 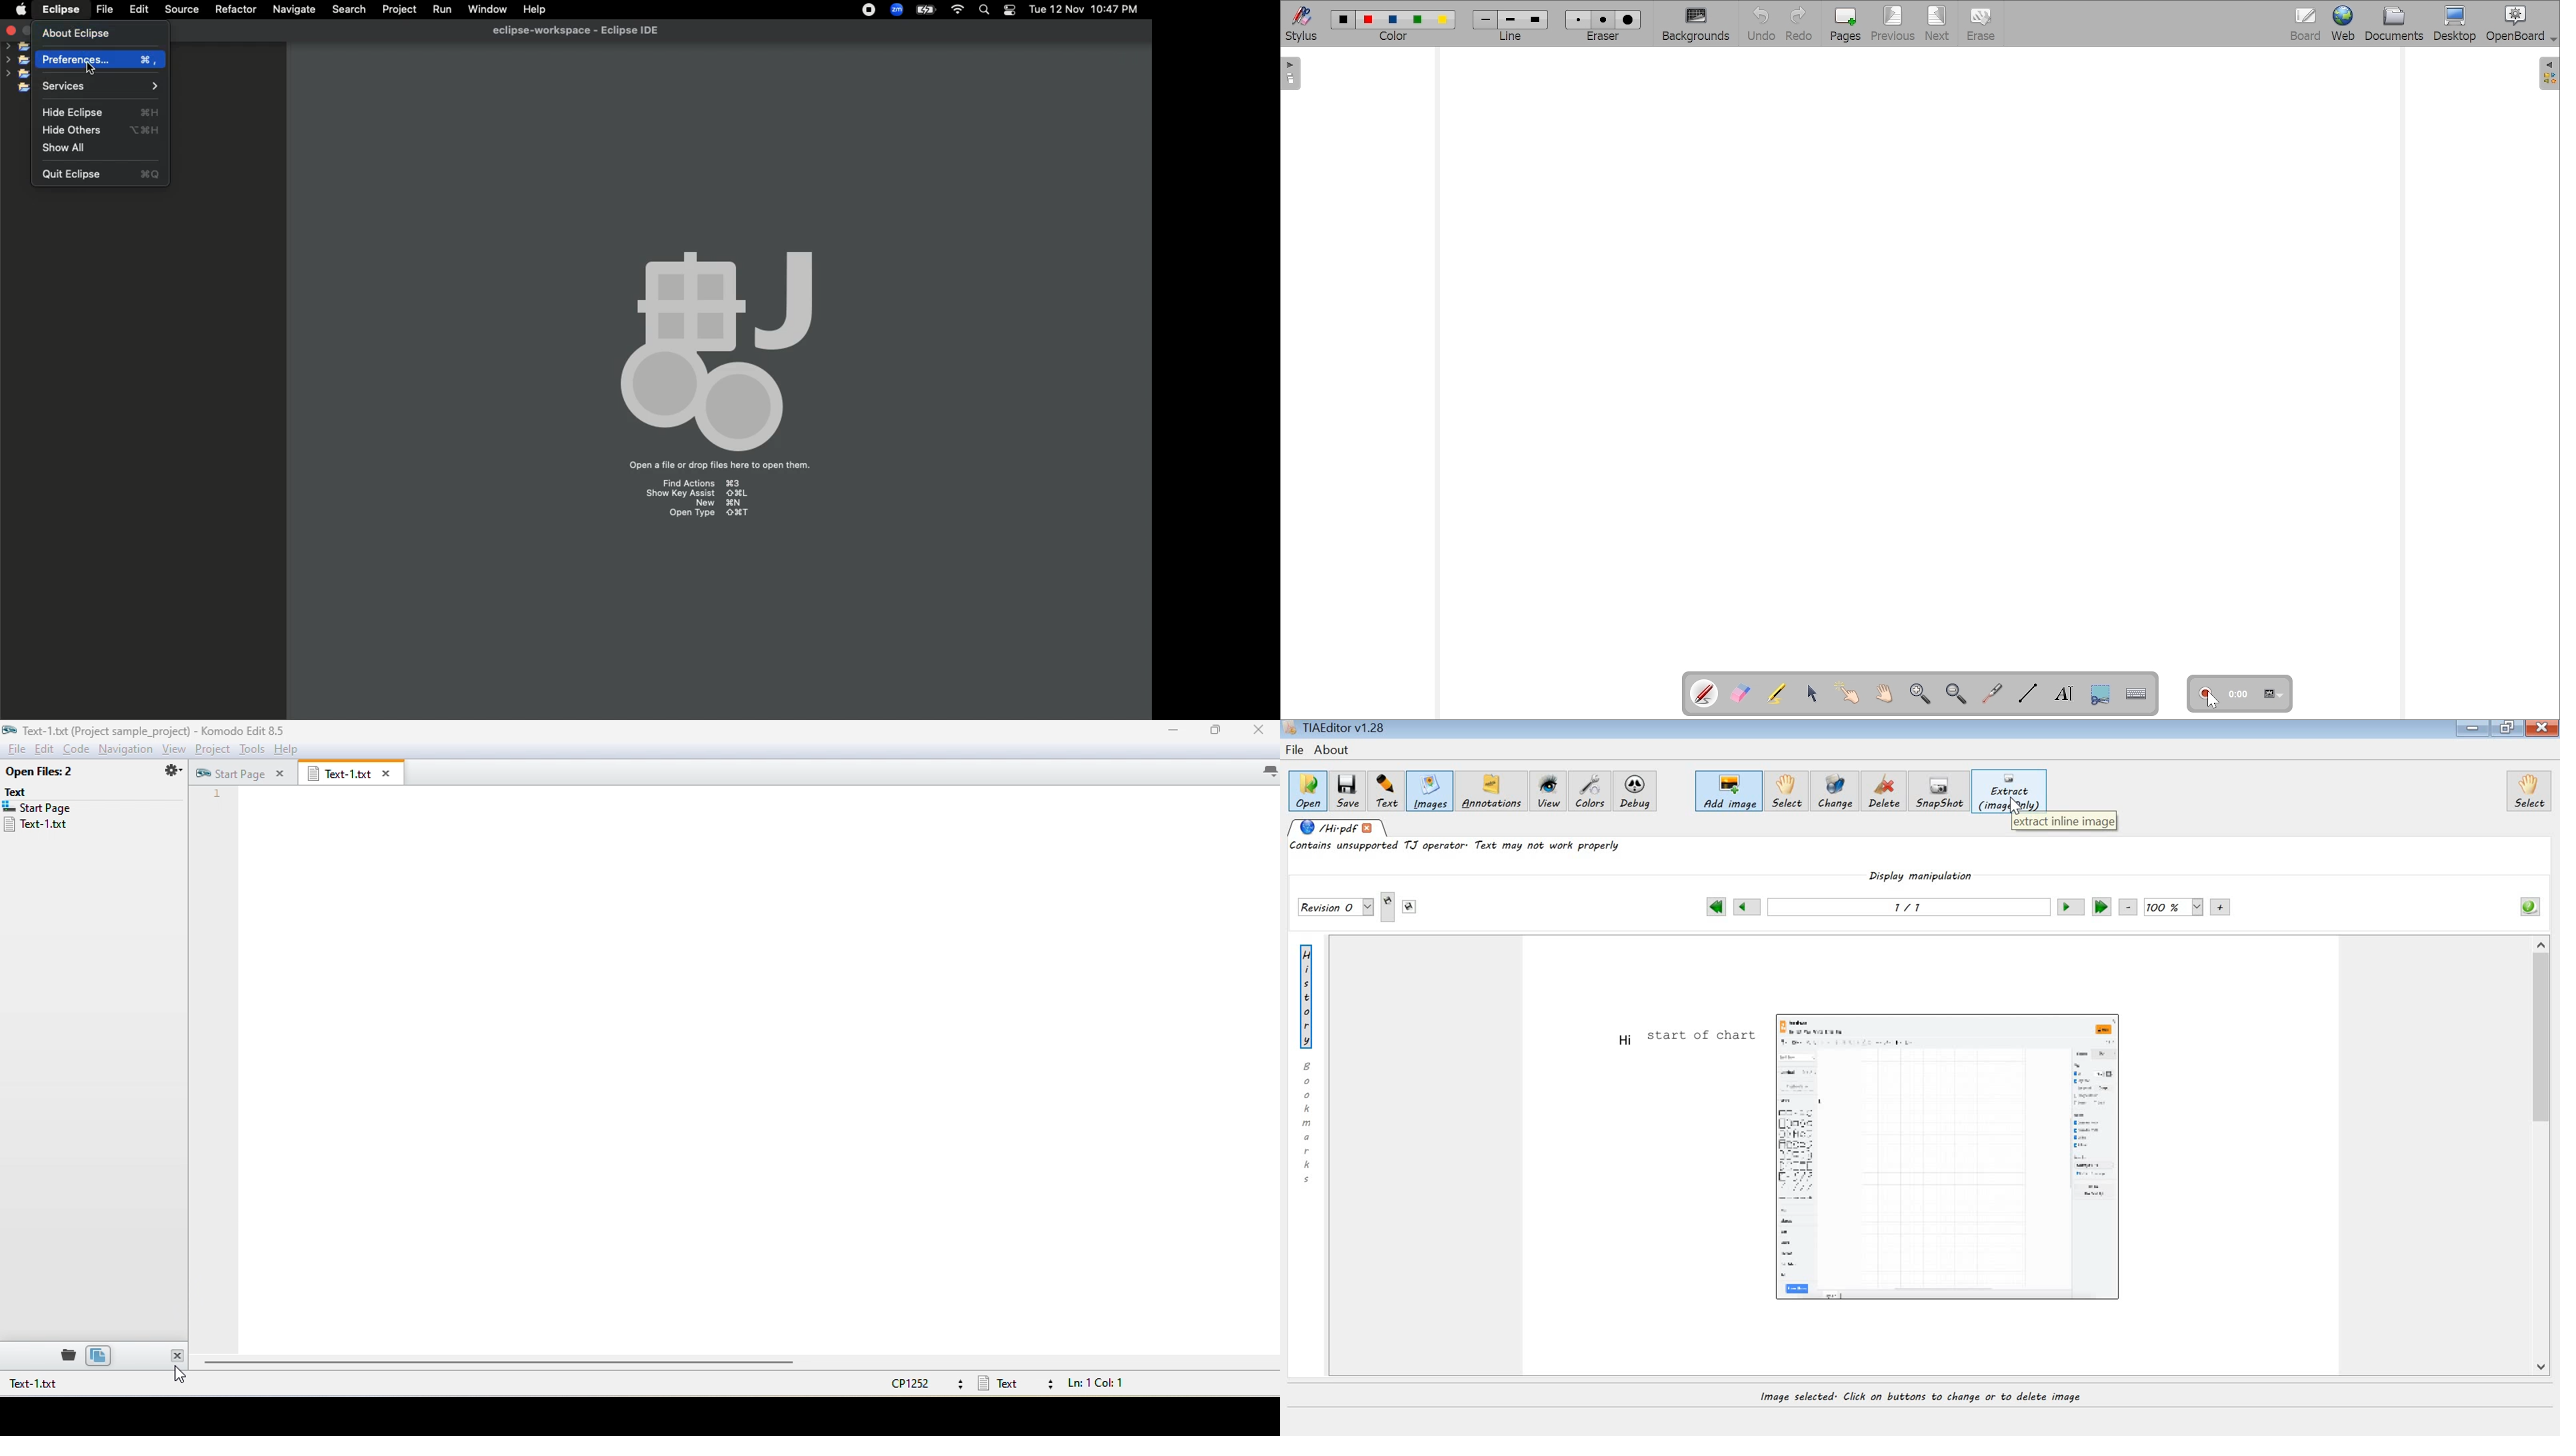 What do you see at coordinates (1695, 25) in the screenshot?
I see `Backgrounds` at bounding box center [1695, 25].